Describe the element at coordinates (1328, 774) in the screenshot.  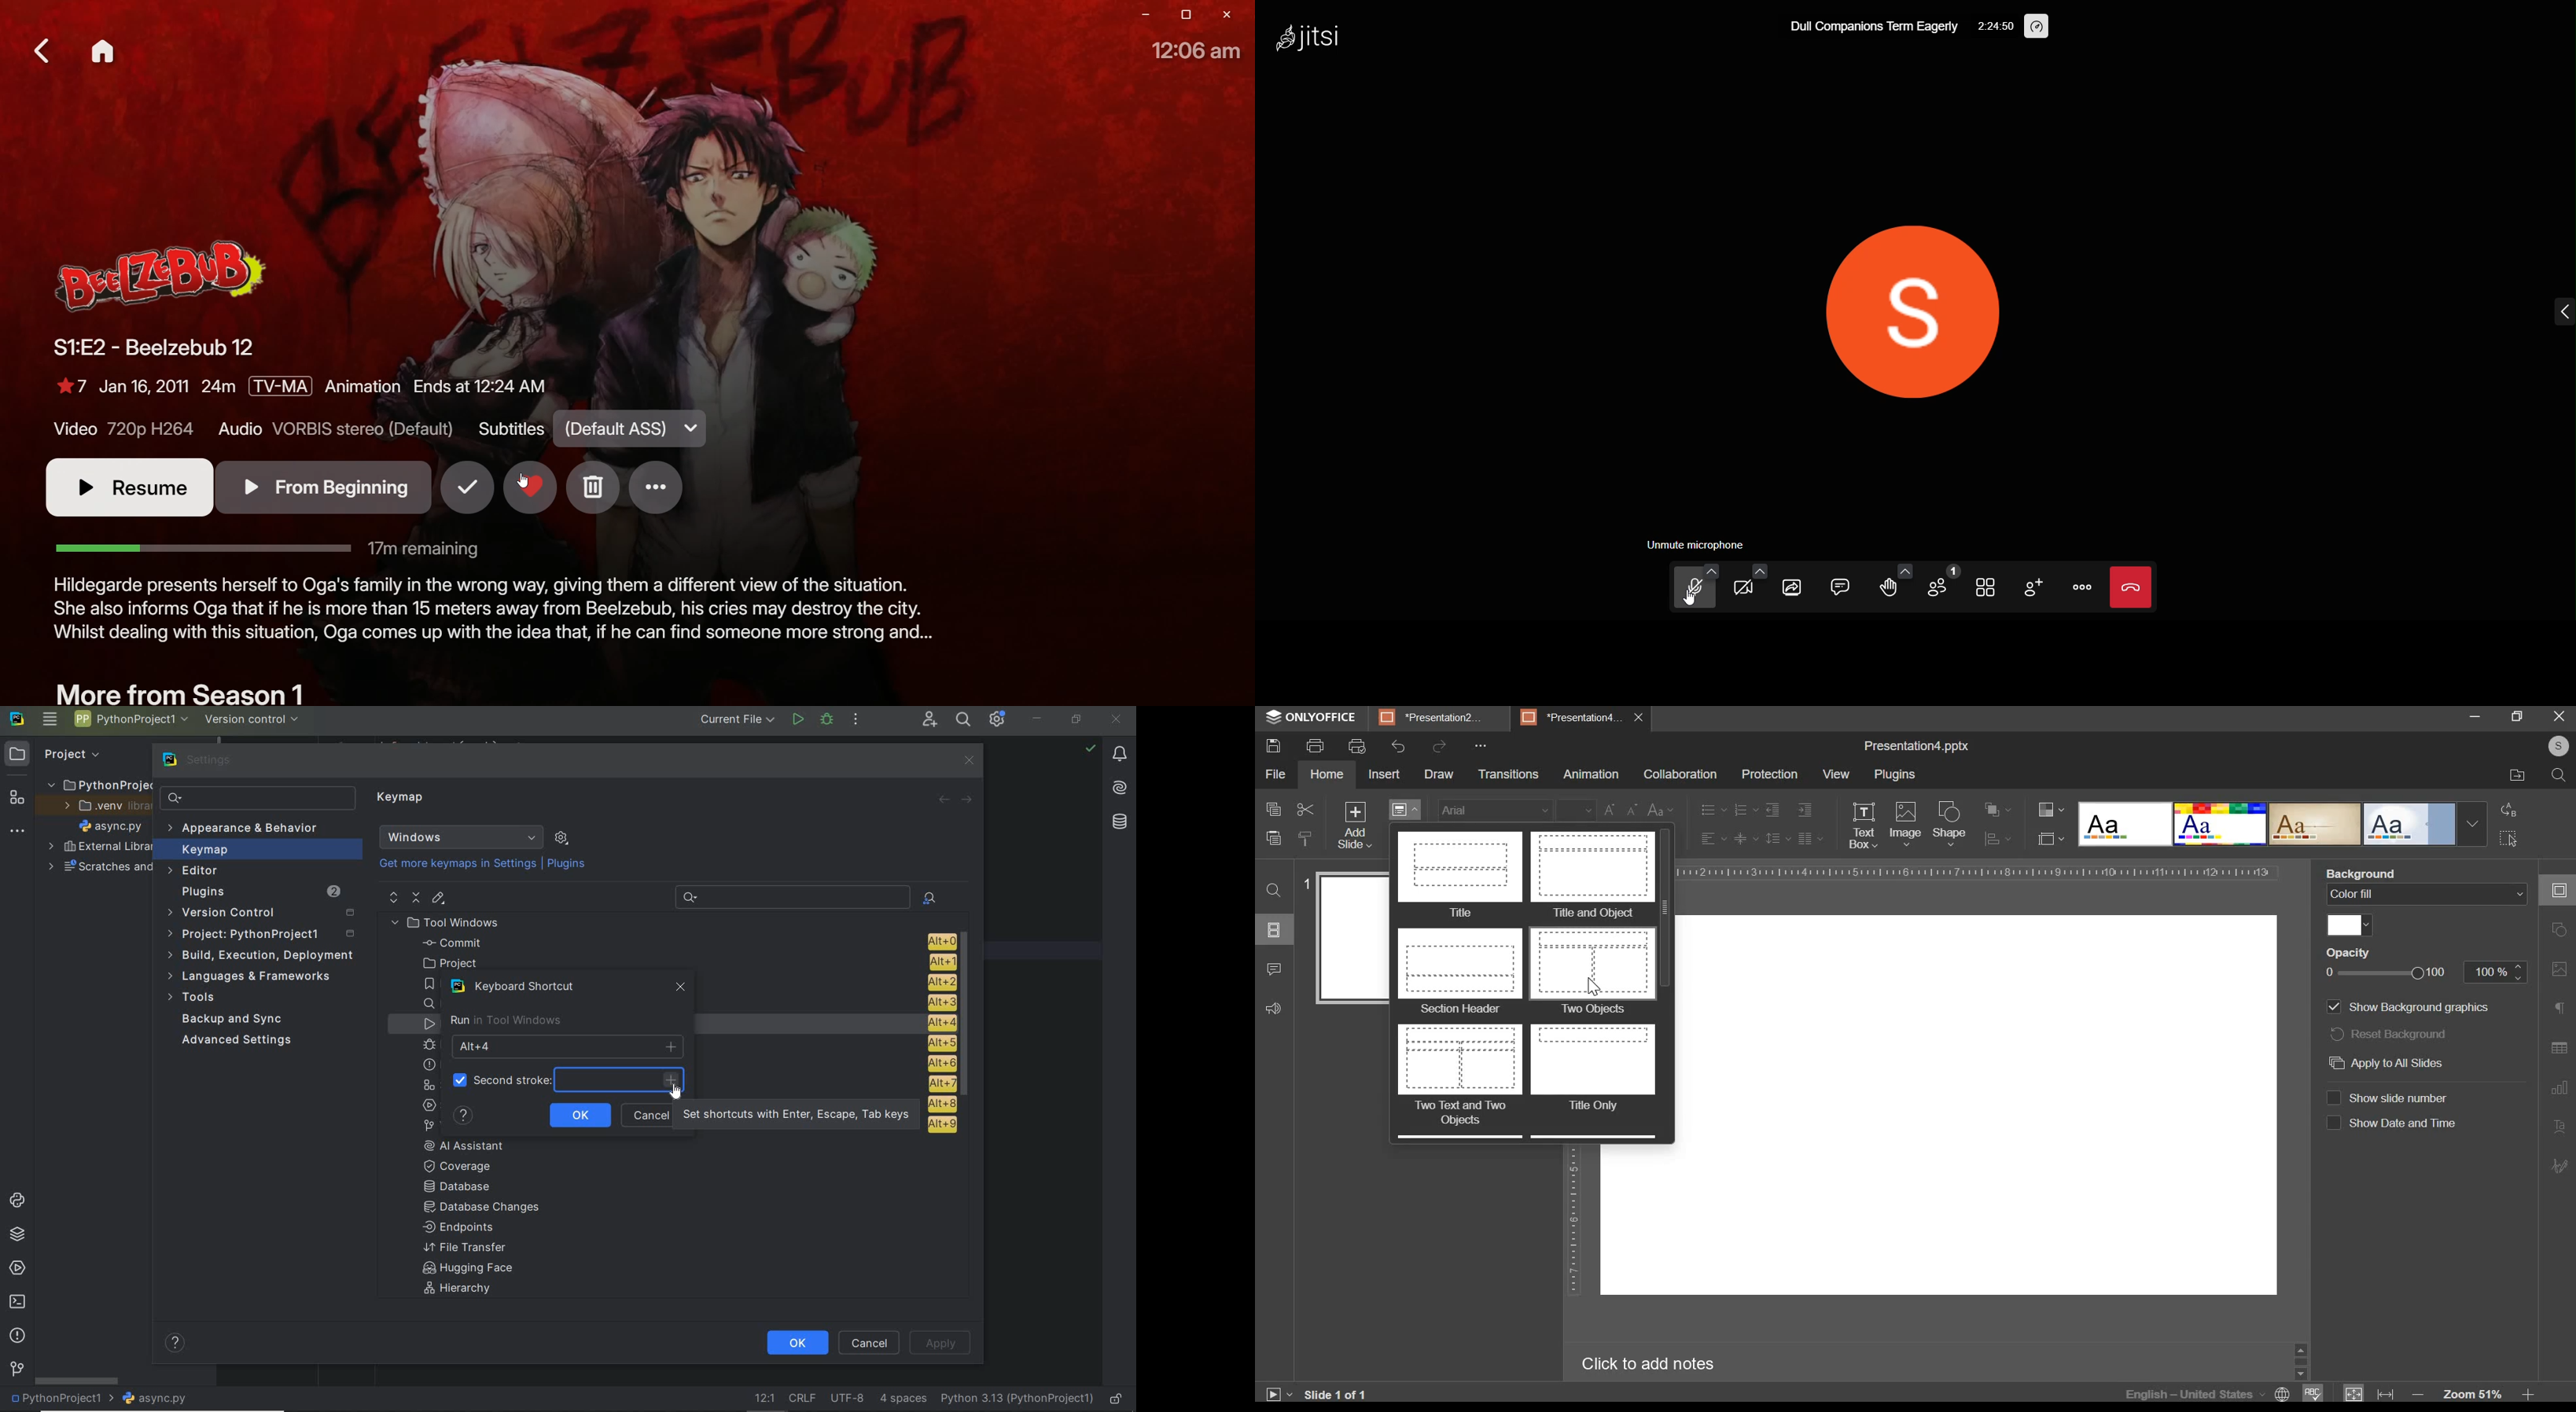
I see `home` at that location.